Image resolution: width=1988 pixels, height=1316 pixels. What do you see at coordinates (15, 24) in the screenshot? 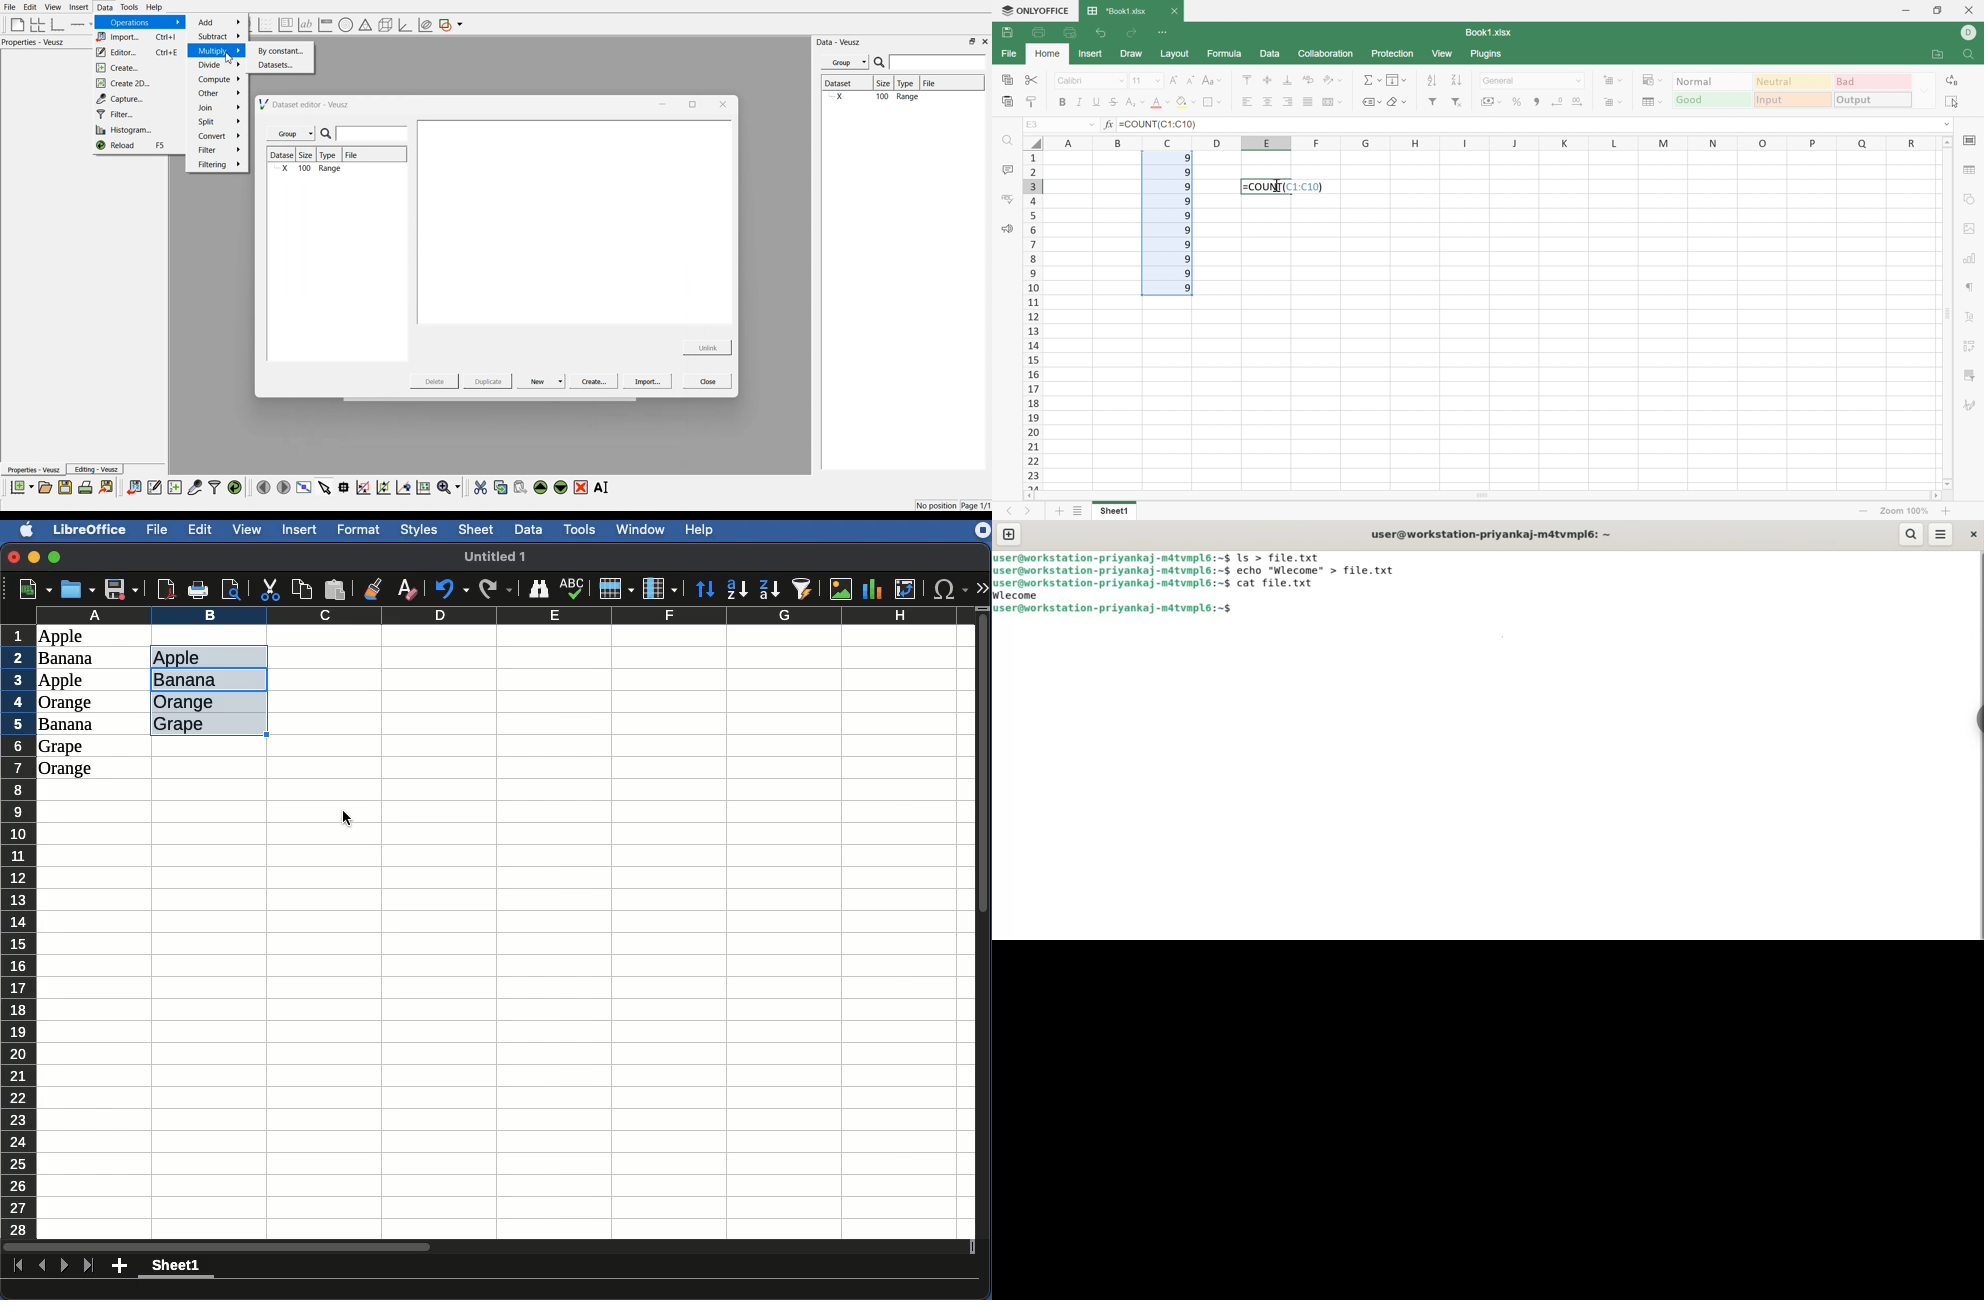
I see `blank page` at bounding box center [15, 24].